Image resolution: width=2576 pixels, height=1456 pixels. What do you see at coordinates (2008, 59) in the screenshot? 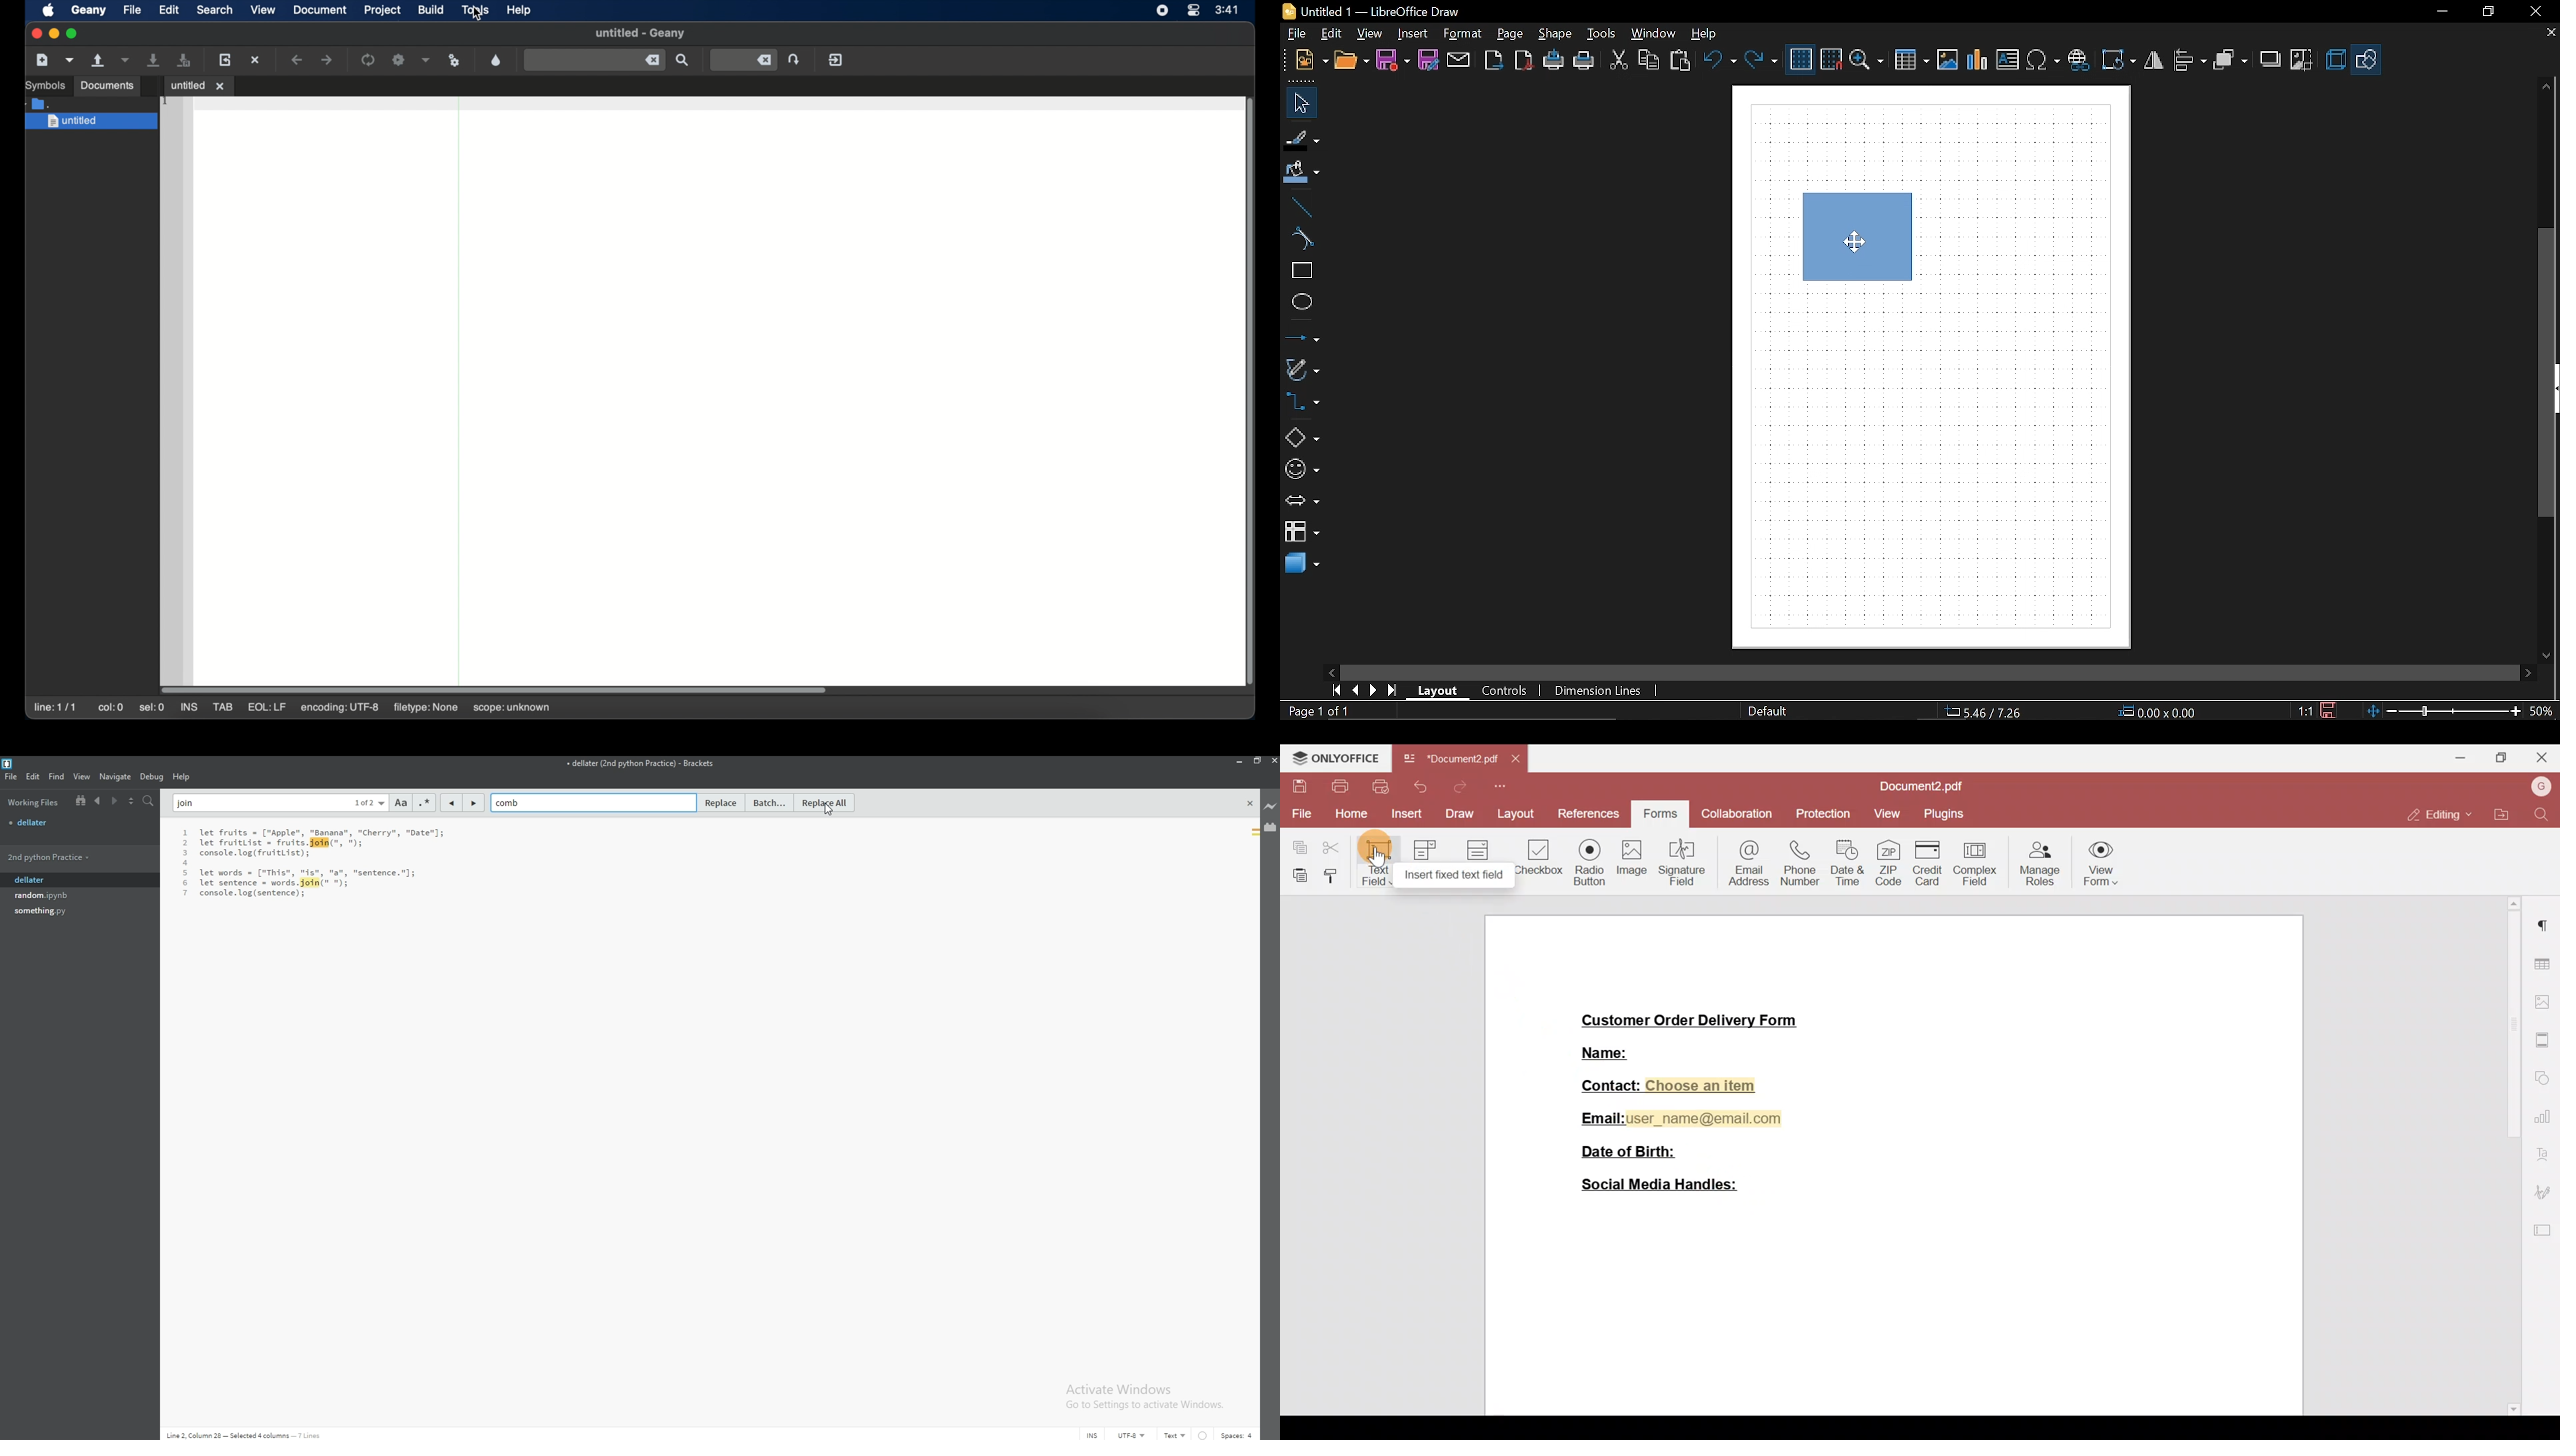
I see `Insert chart` at bounding box center [2008, 59].